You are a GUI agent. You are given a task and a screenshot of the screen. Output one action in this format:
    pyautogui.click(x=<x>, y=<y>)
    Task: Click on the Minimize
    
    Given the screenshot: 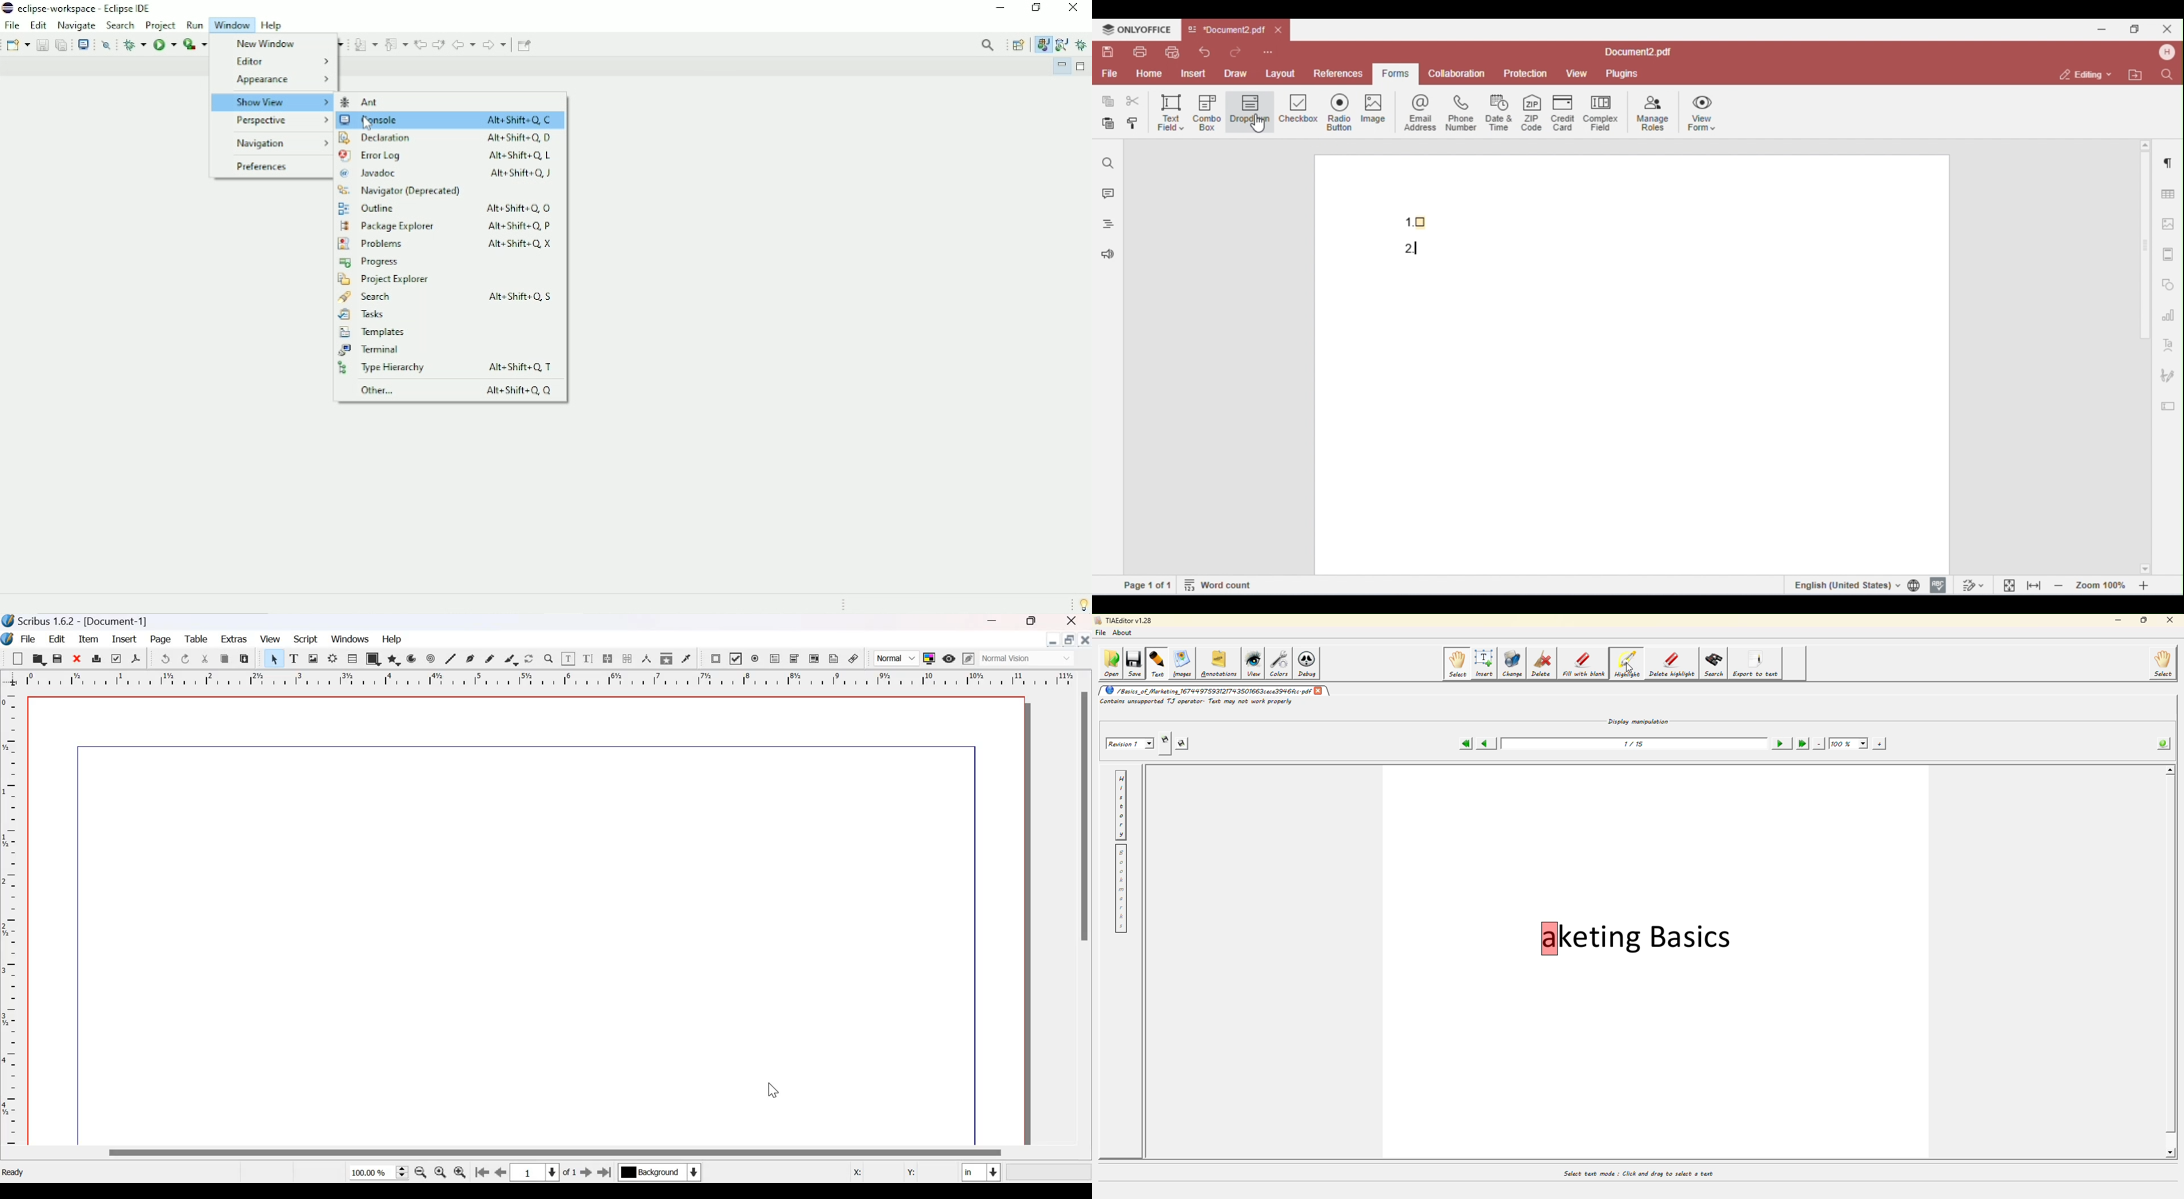 What is the action you would take?
    pyautogui.click(x=1054, y=640)
    